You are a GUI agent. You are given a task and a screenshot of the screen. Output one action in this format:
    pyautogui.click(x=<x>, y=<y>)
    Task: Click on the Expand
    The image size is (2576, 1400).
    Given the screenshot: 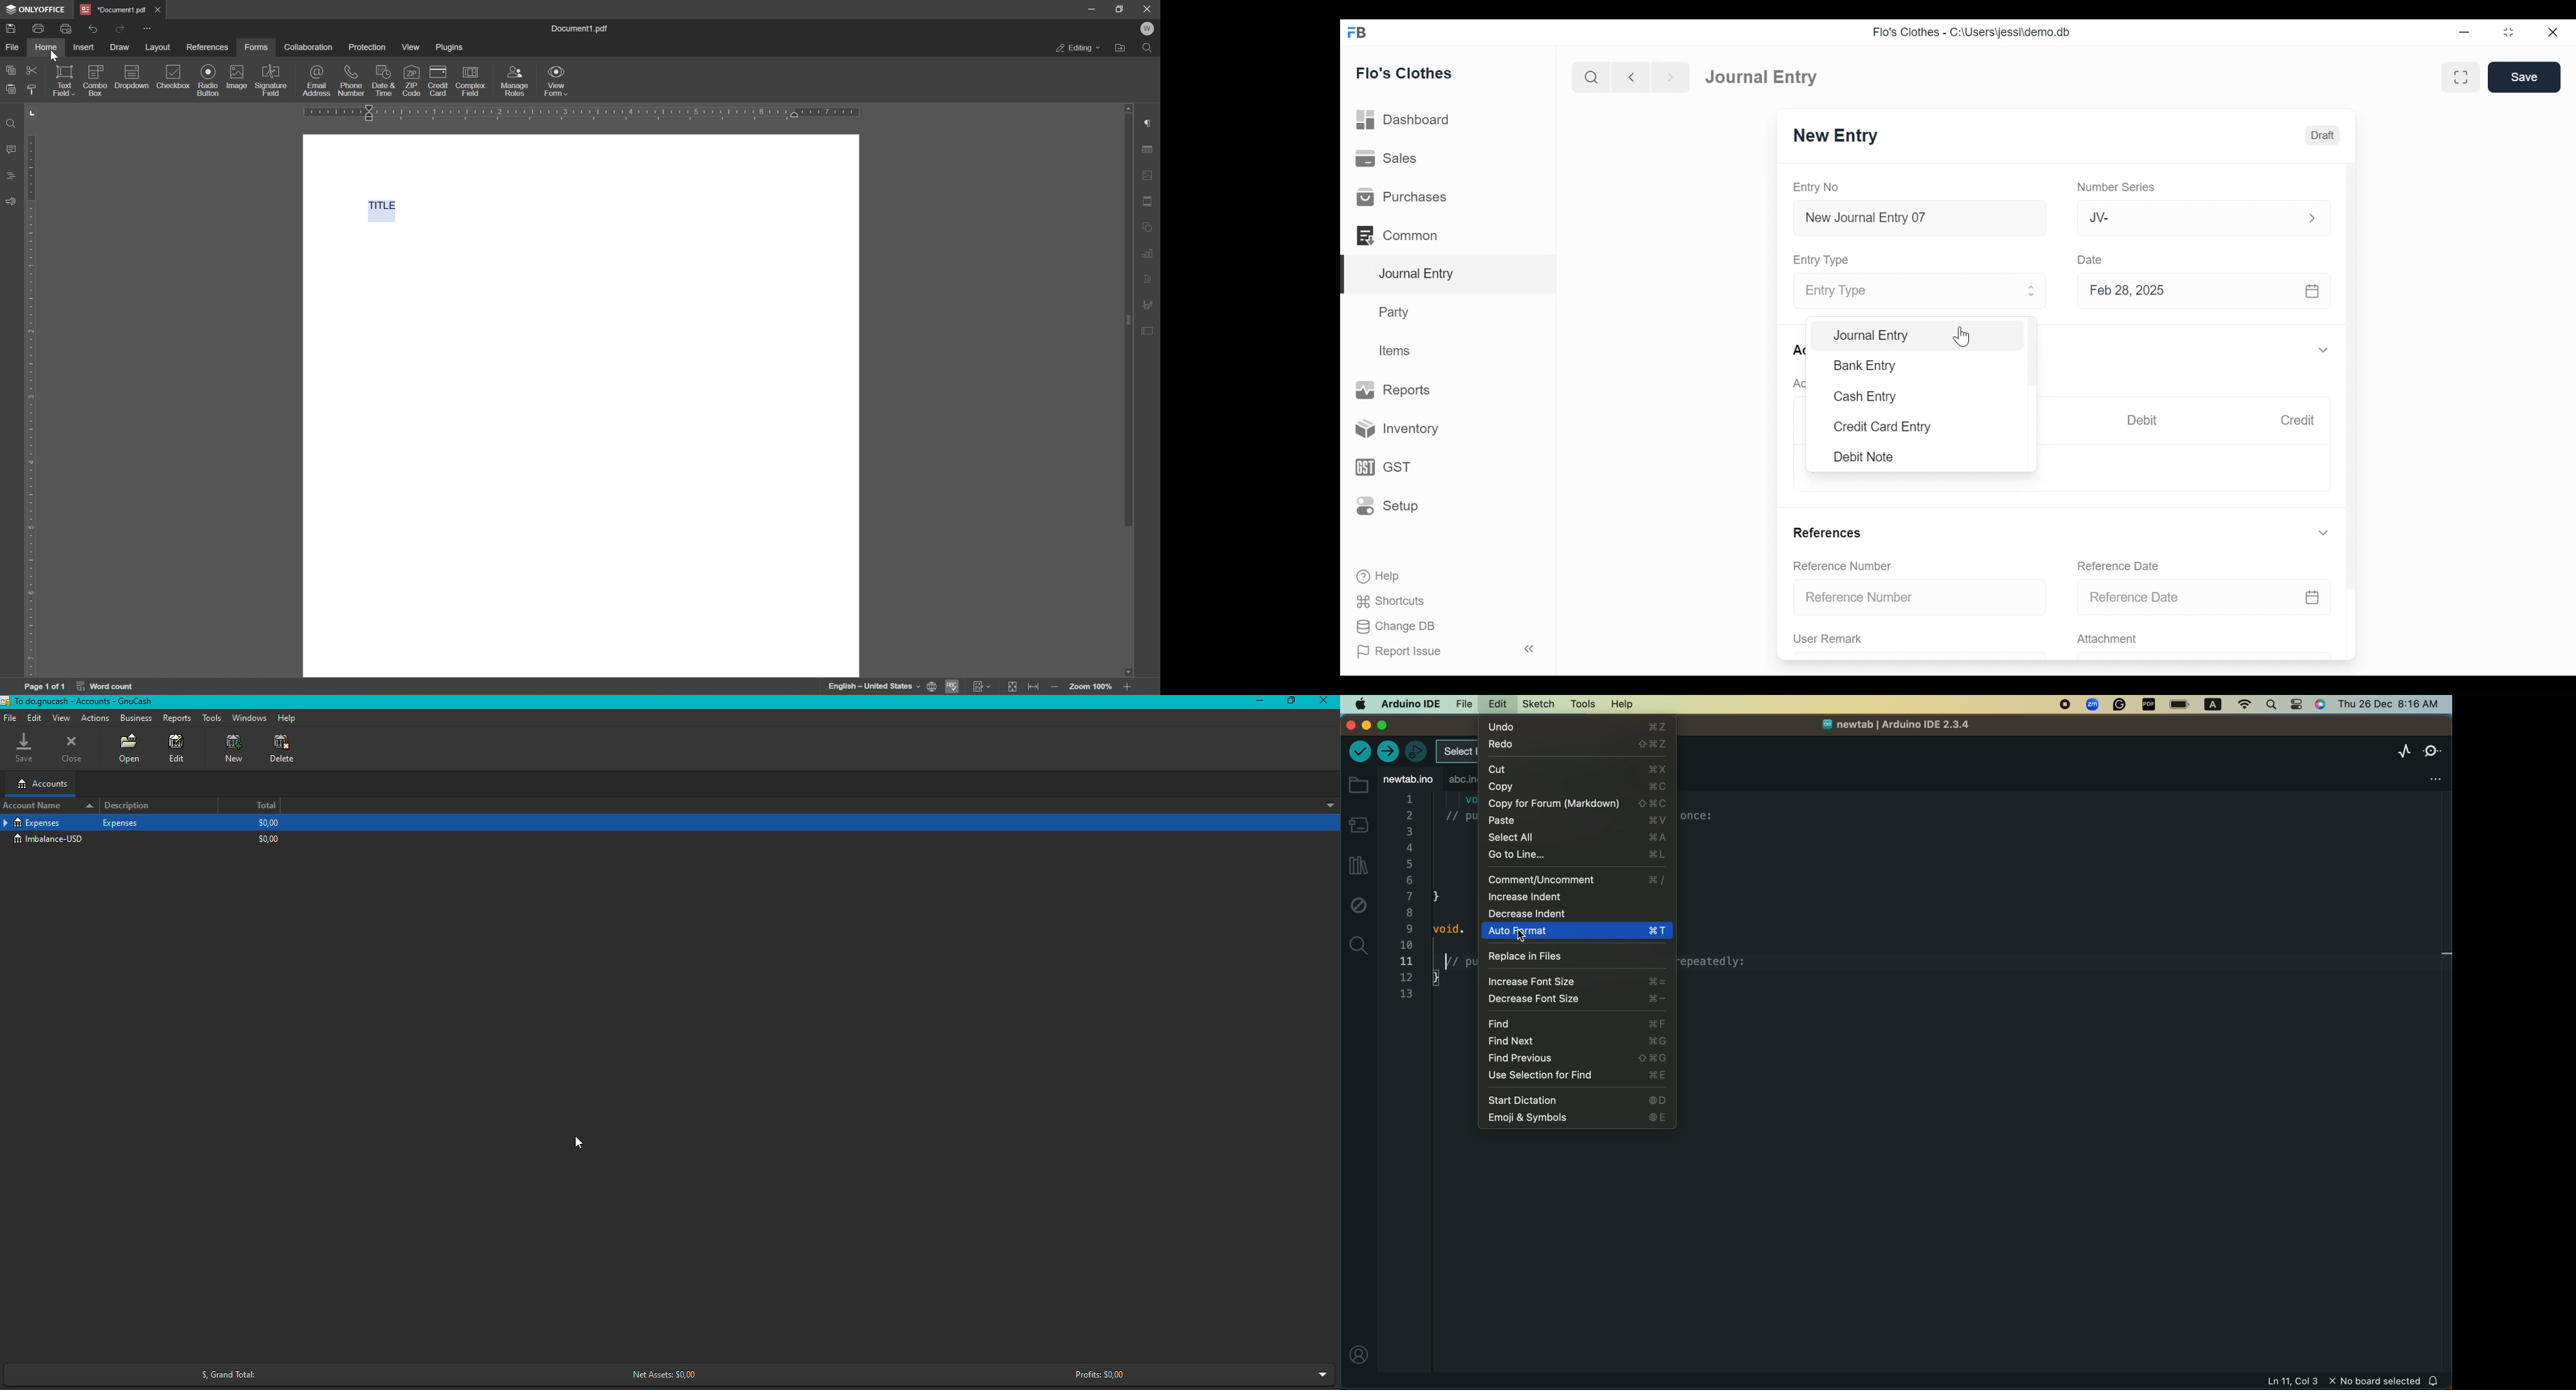 What is the action you would take?
    pyautogui.click(x=2311, y=218)
    